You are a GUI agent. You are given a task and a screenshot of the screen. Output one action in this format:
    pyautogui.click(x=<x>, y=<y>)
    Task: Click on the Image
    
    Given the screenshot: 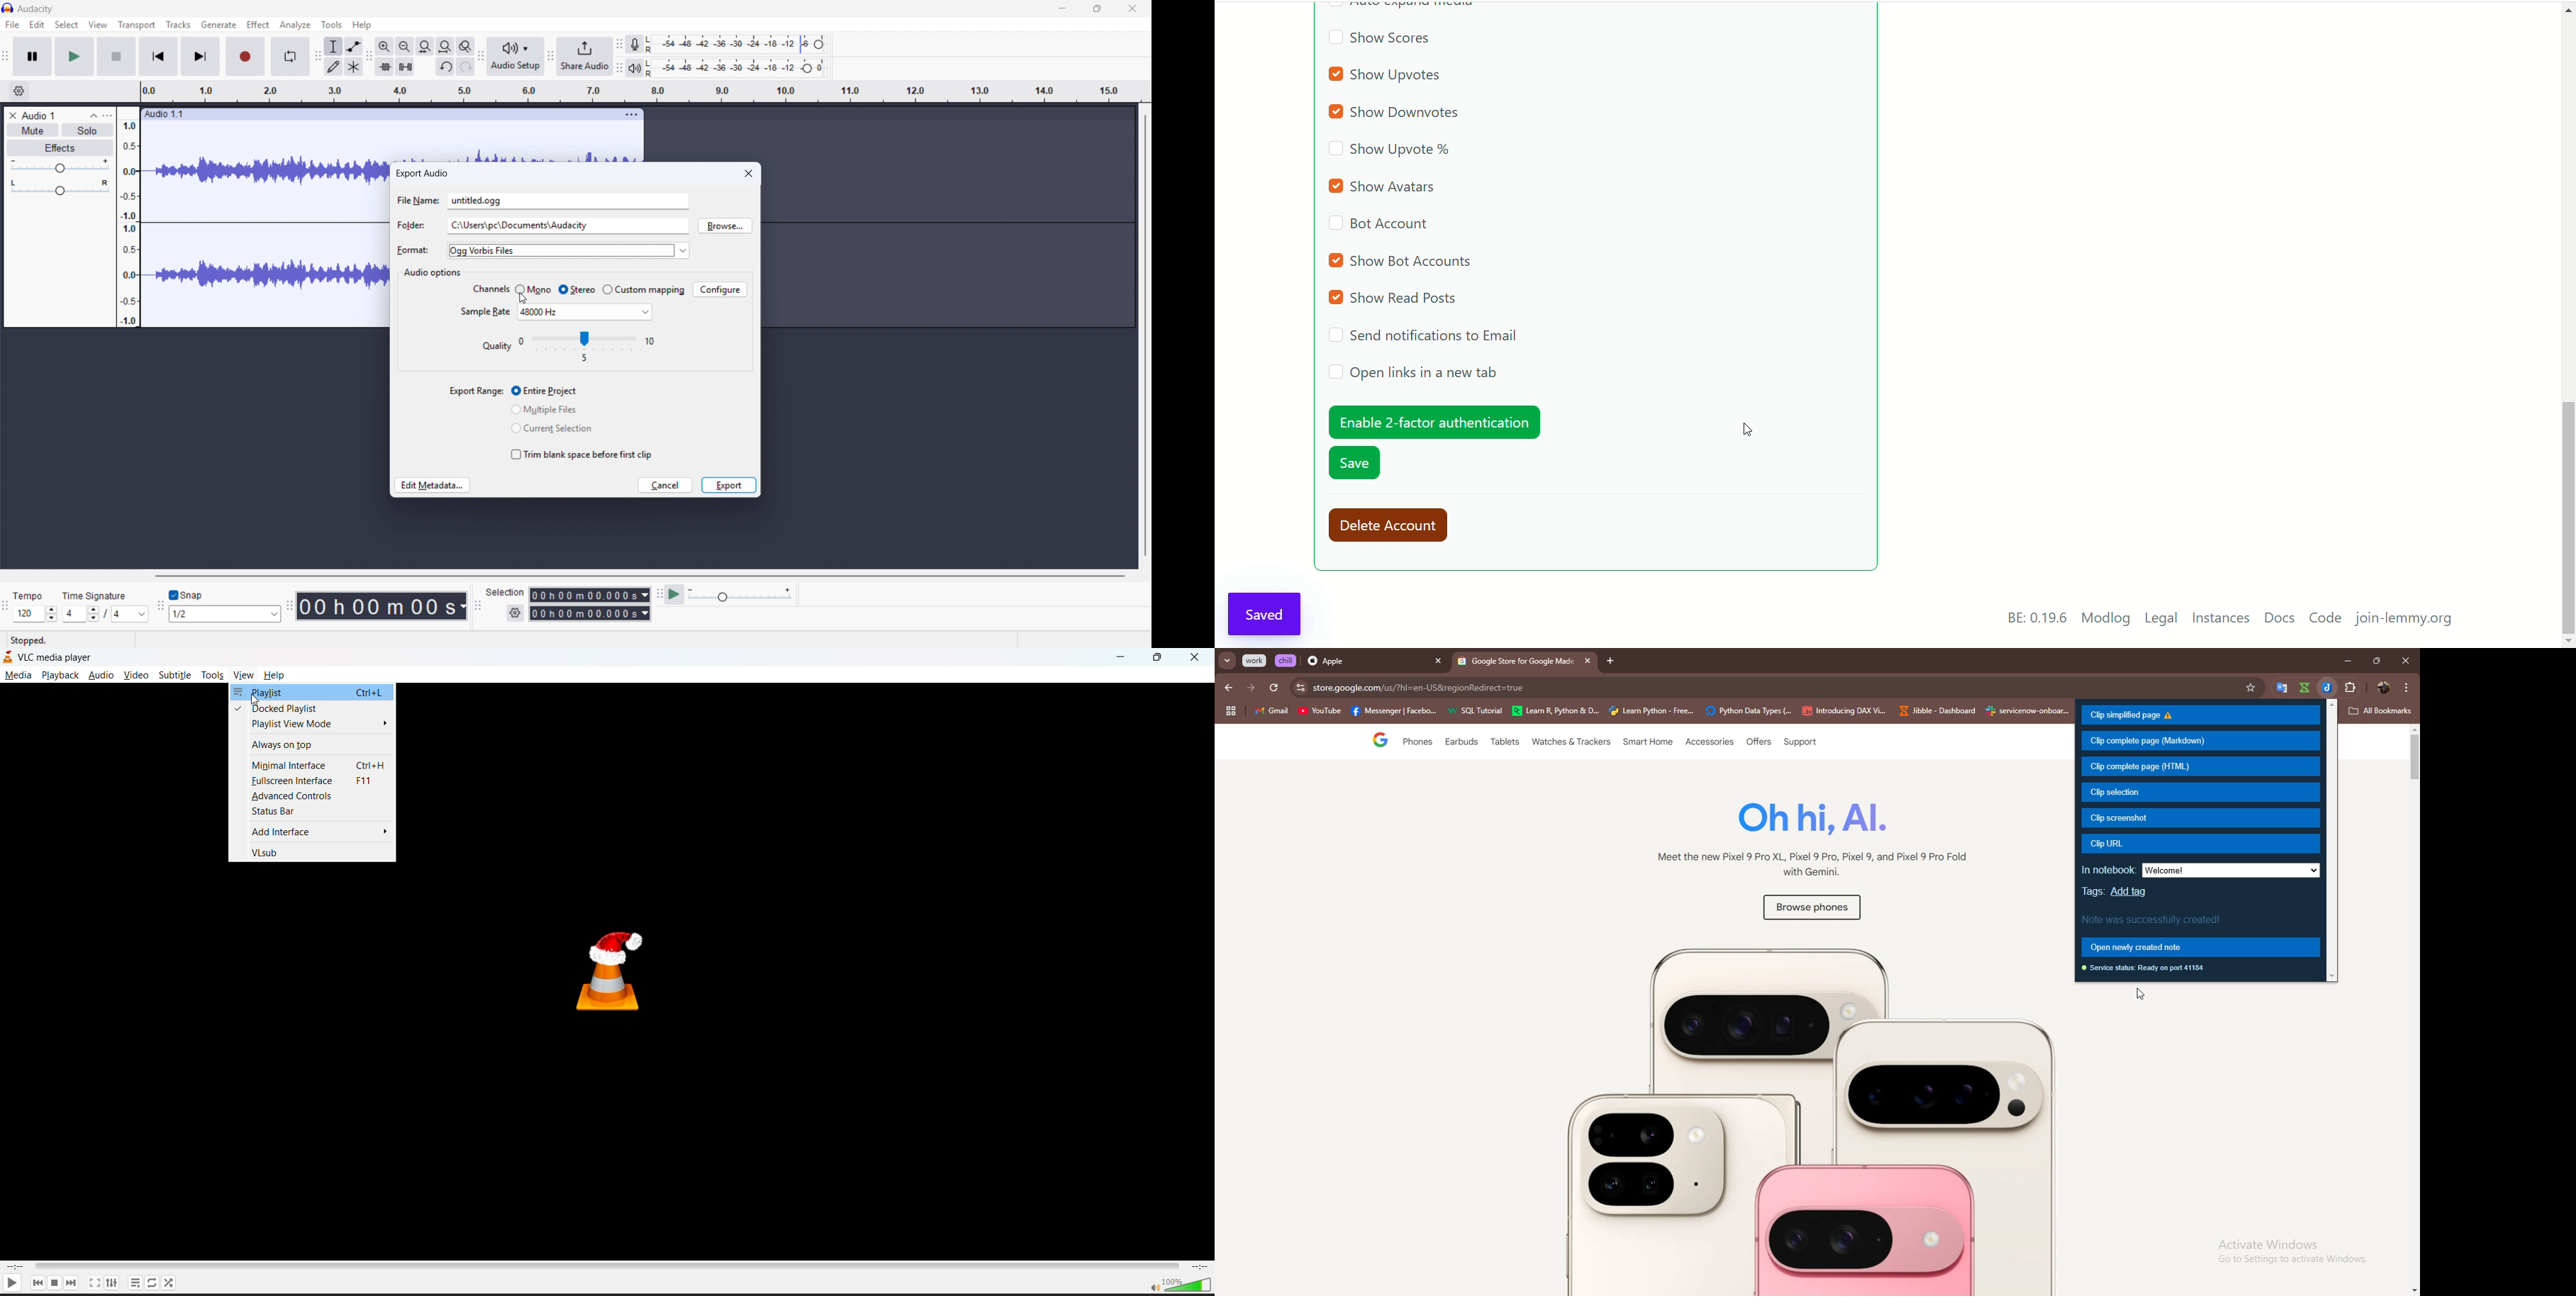 What is the action you would take?
    pyautogui.click(x=1776, y=1113)
    